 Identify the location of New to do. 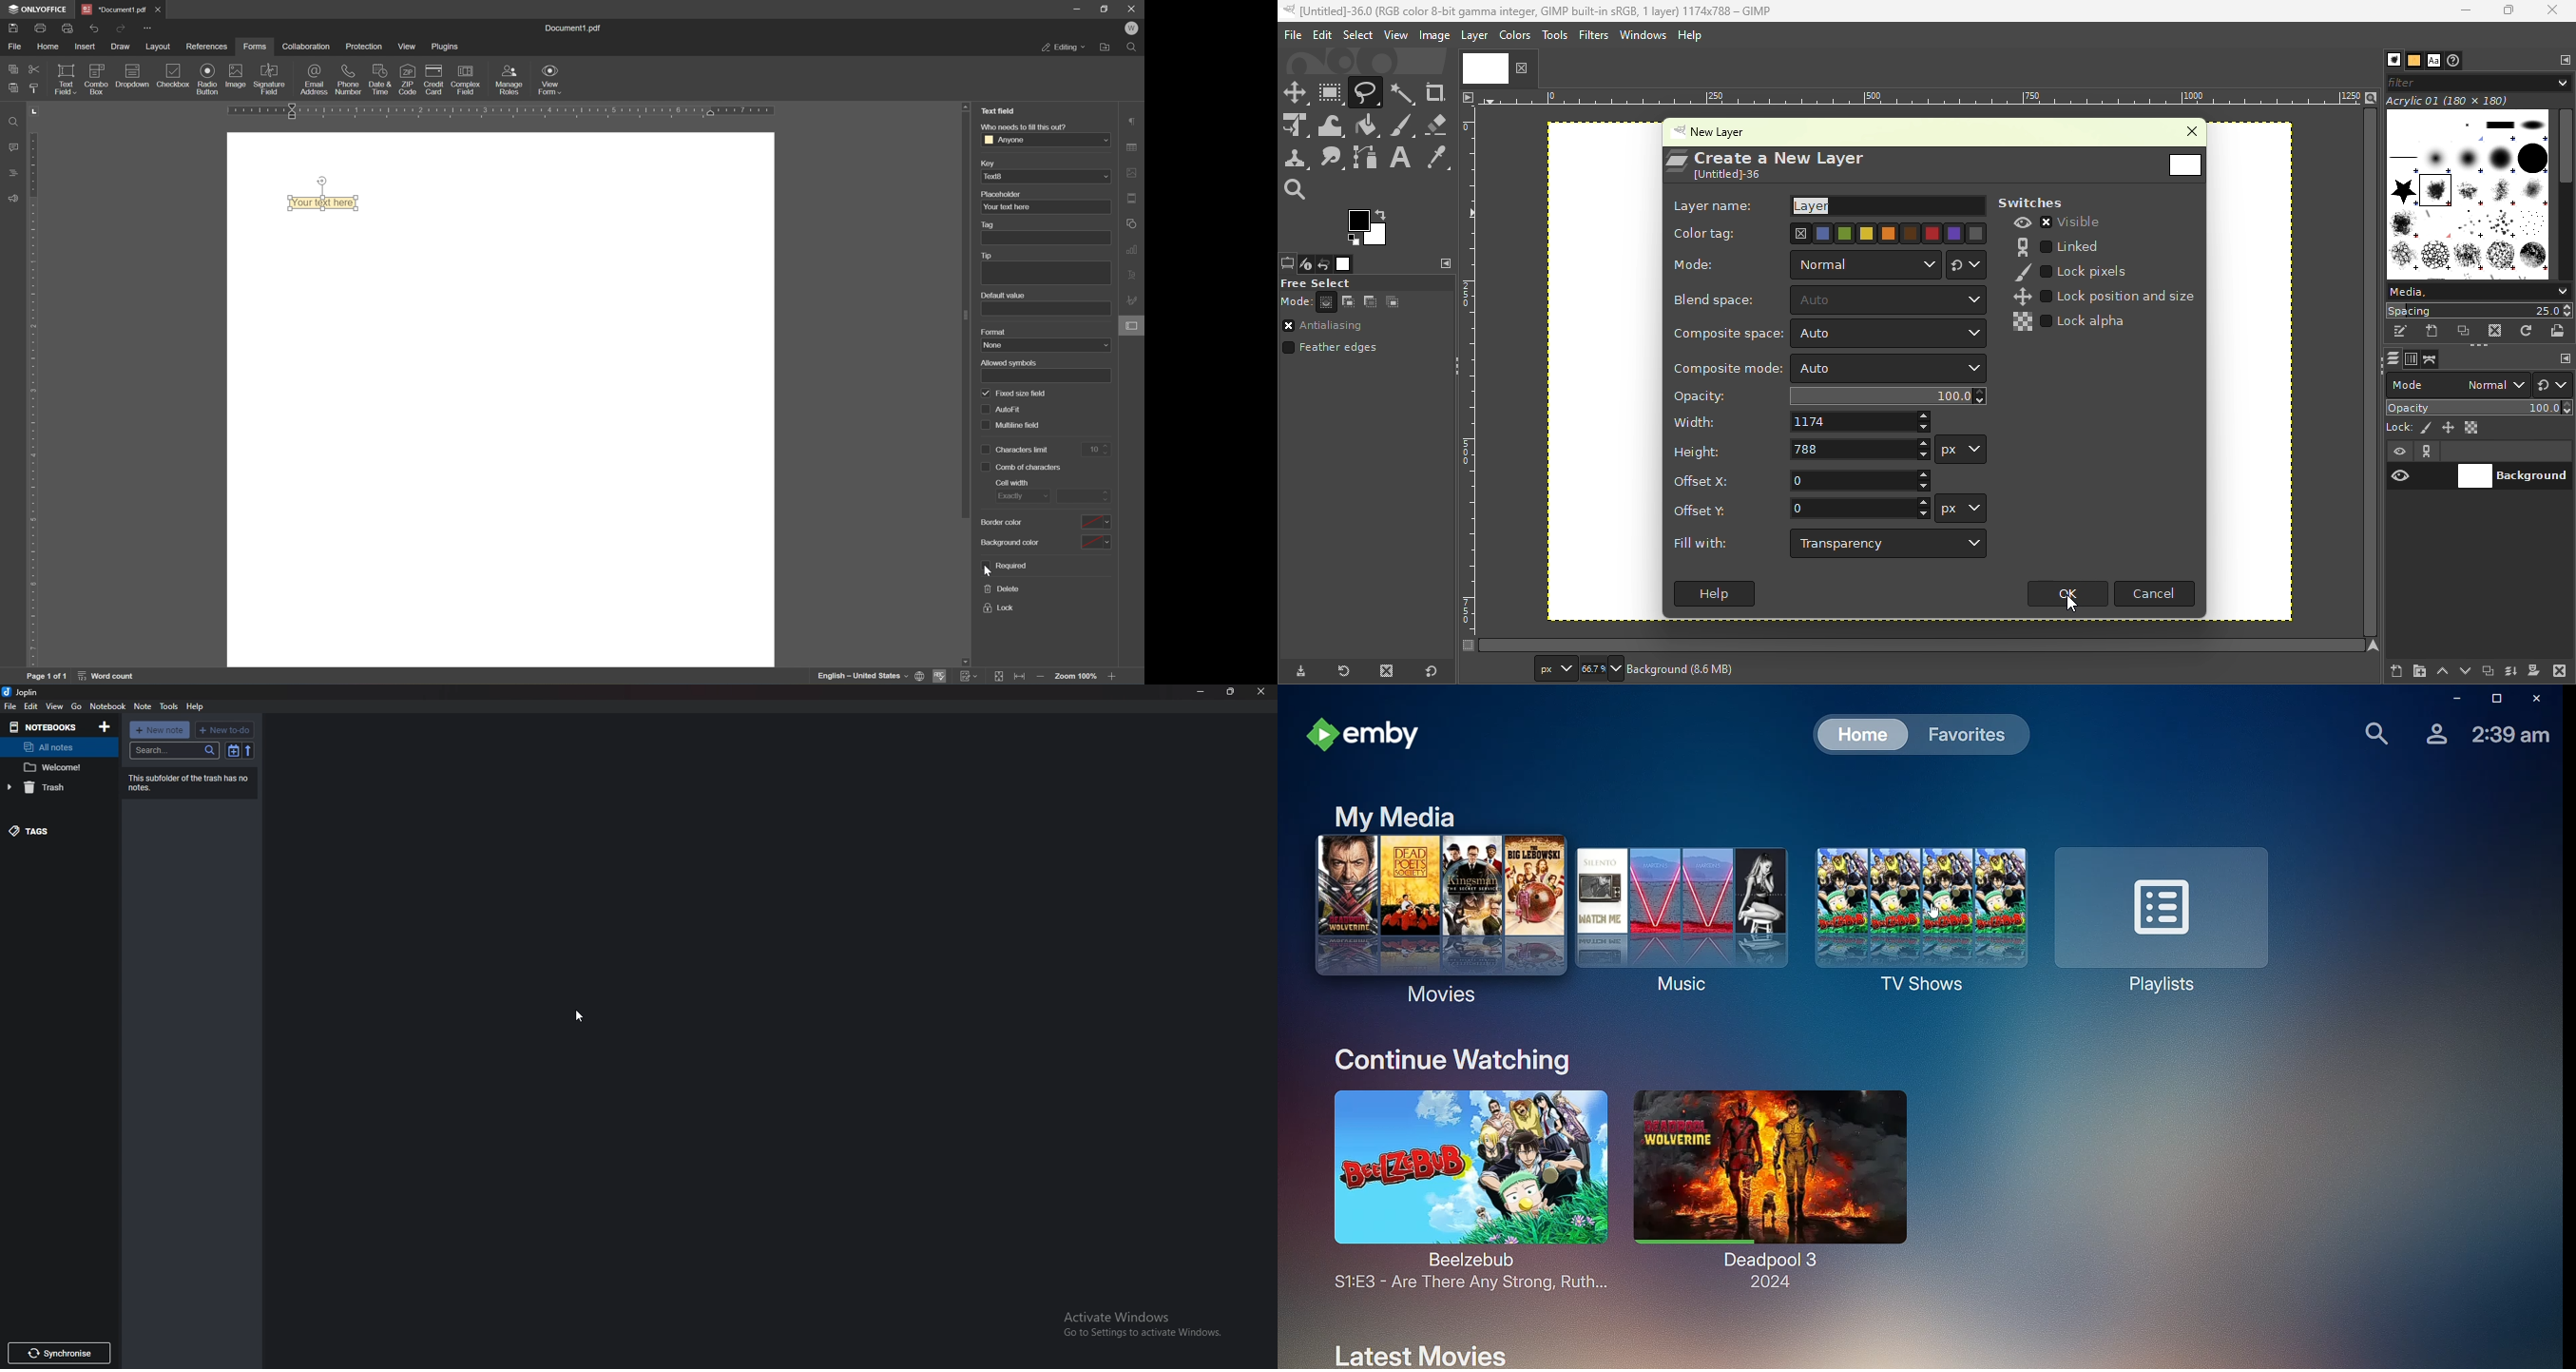
(225, 730).